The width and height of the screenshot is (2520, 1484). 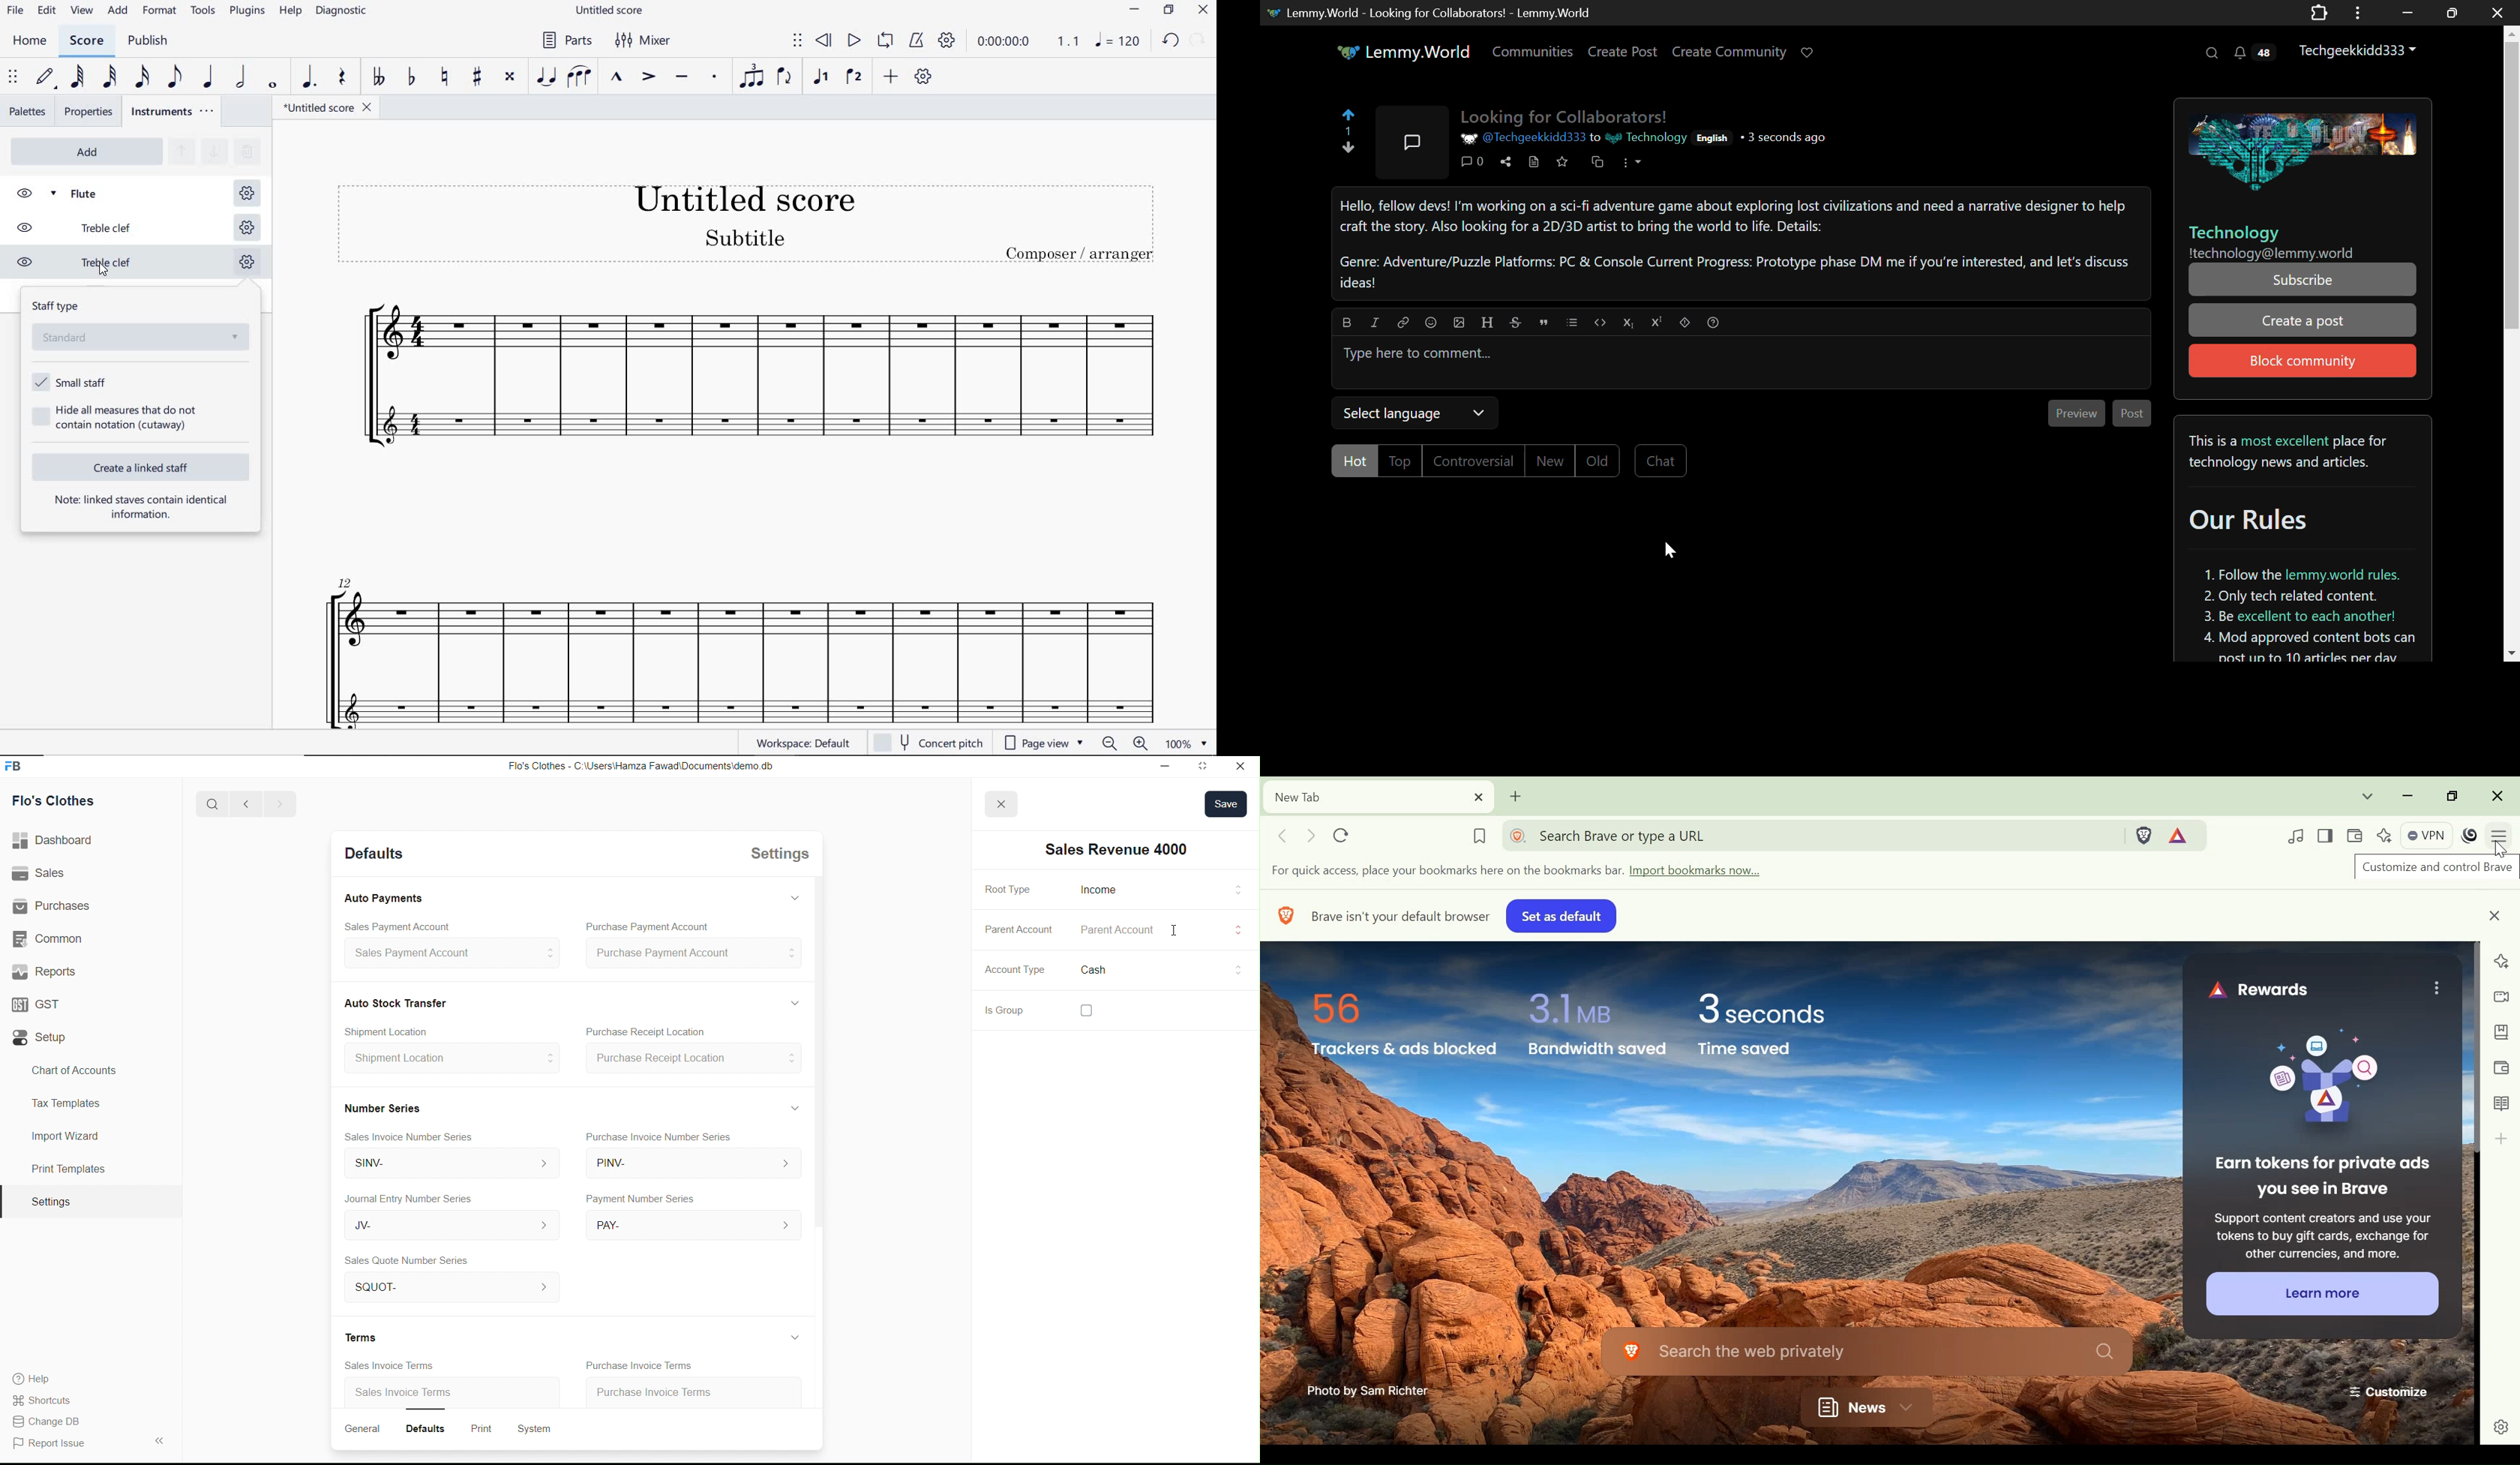 What do you see at coordinates (242, 805) in the screenshot?
I see `Back` at bounding box center [242, 805].